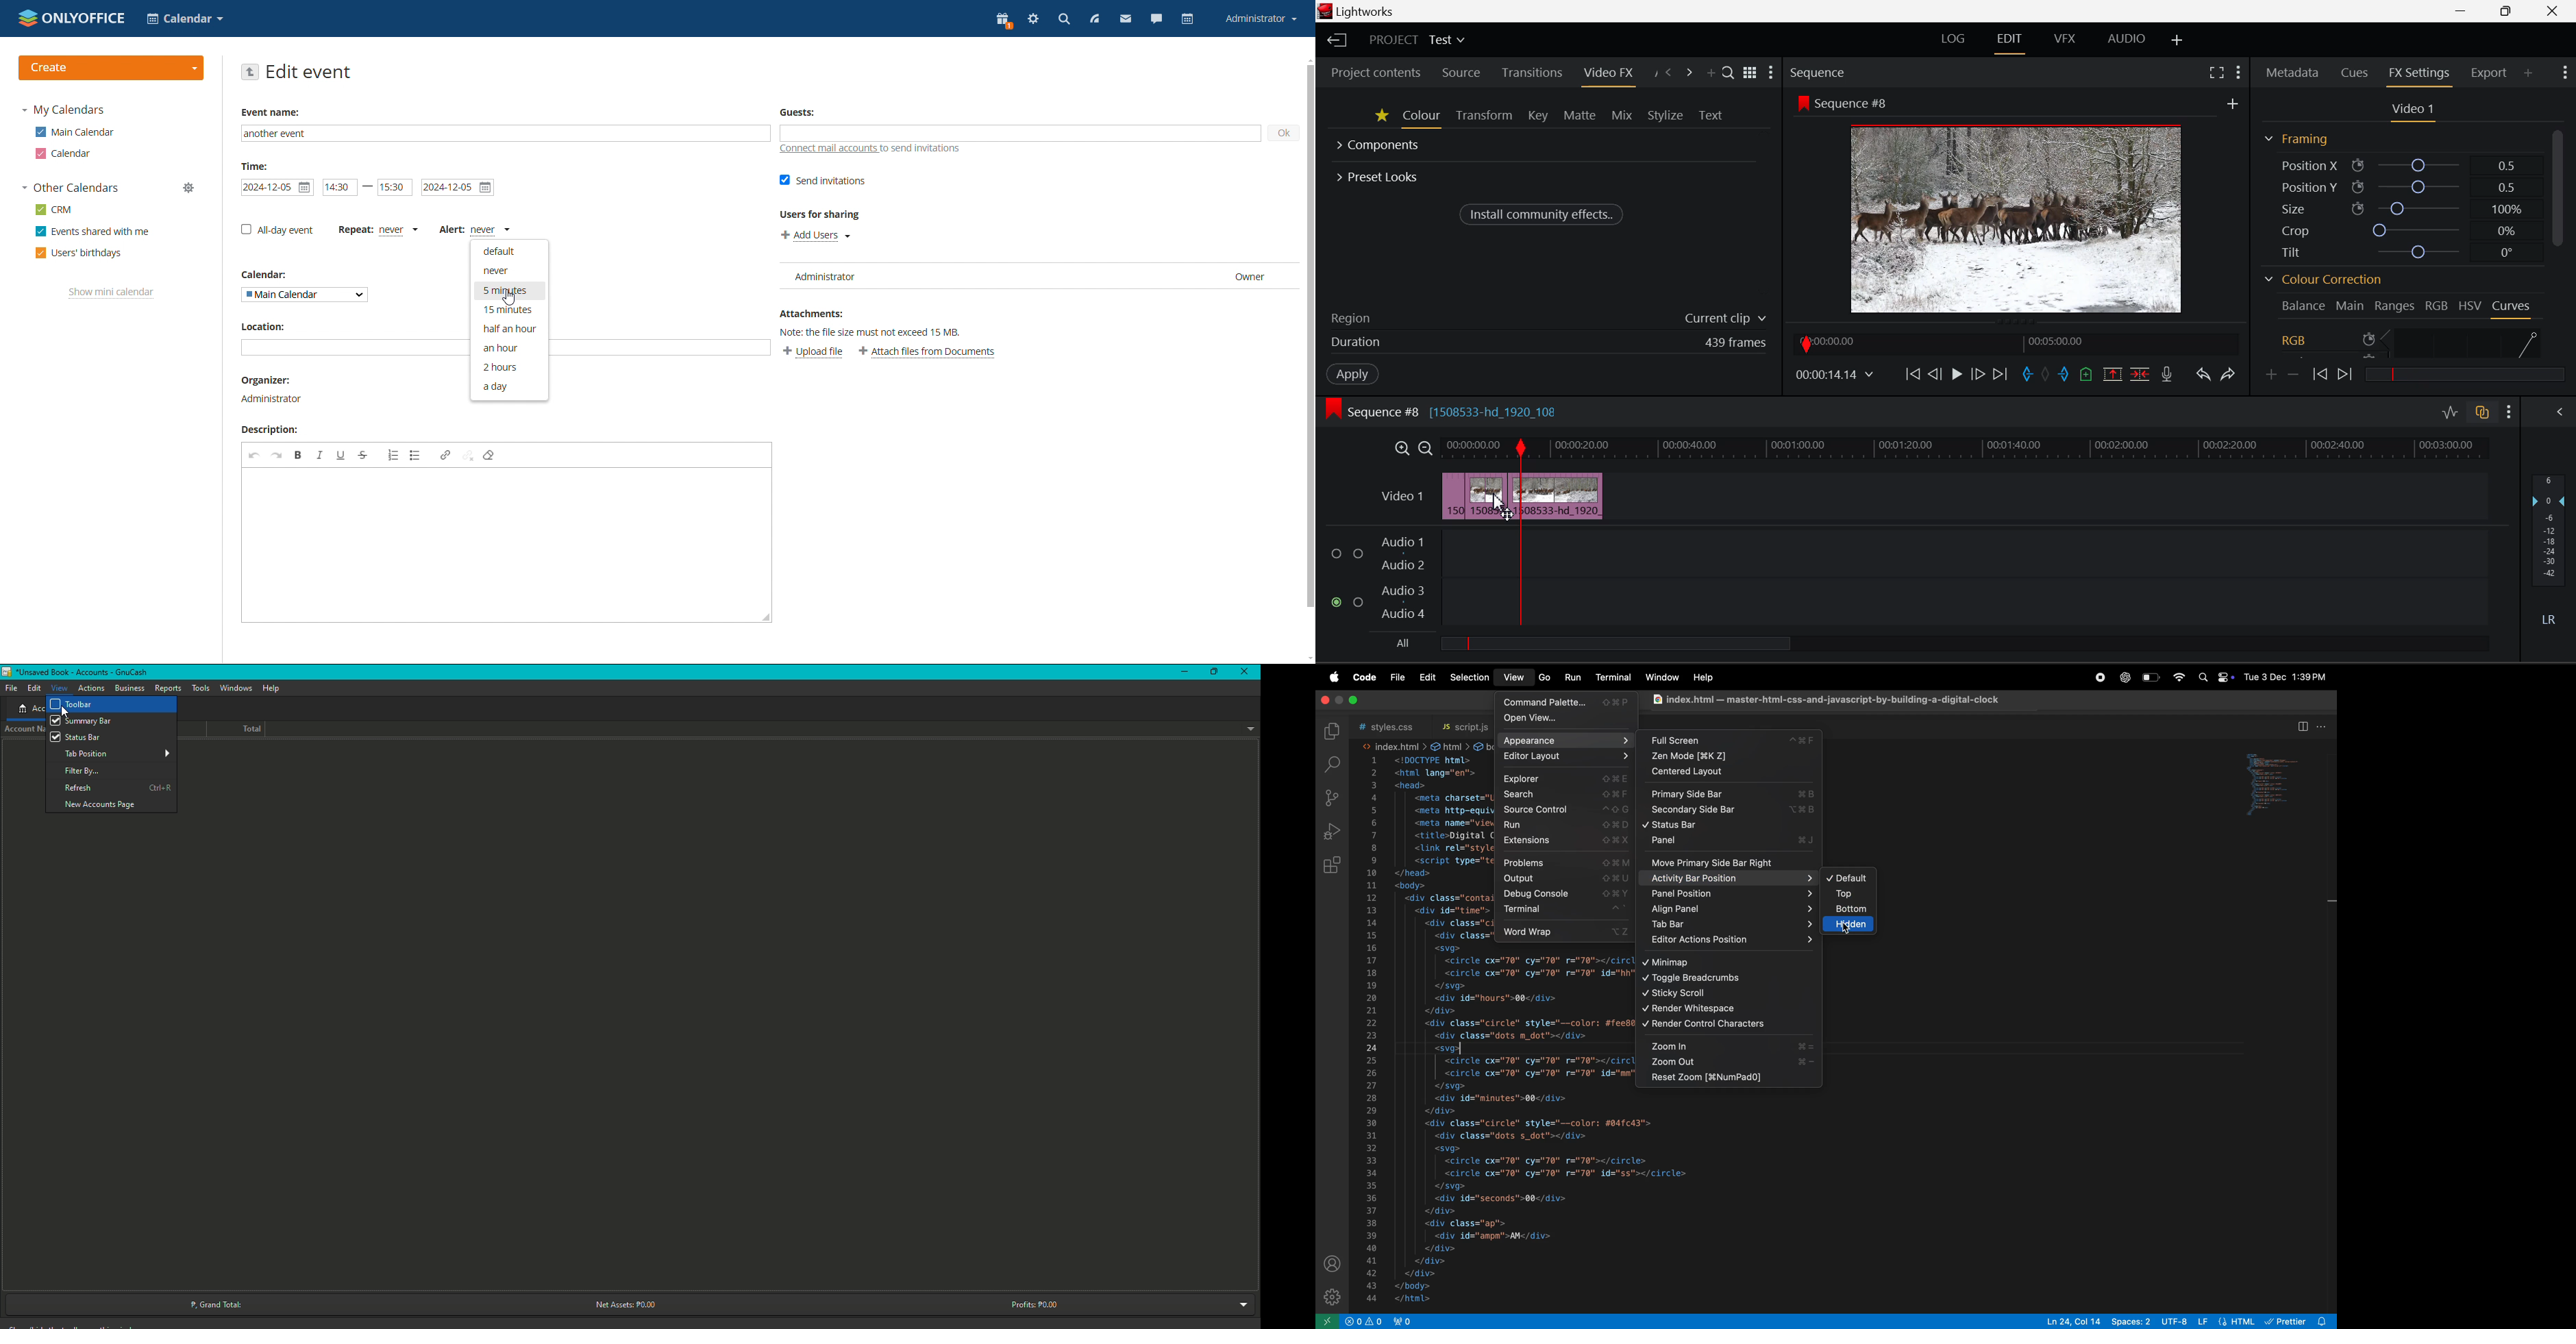 Image resolution: width=2576 pixels, height=1344 pixels. I want to click on spaces 8, so click(2132, 1322).